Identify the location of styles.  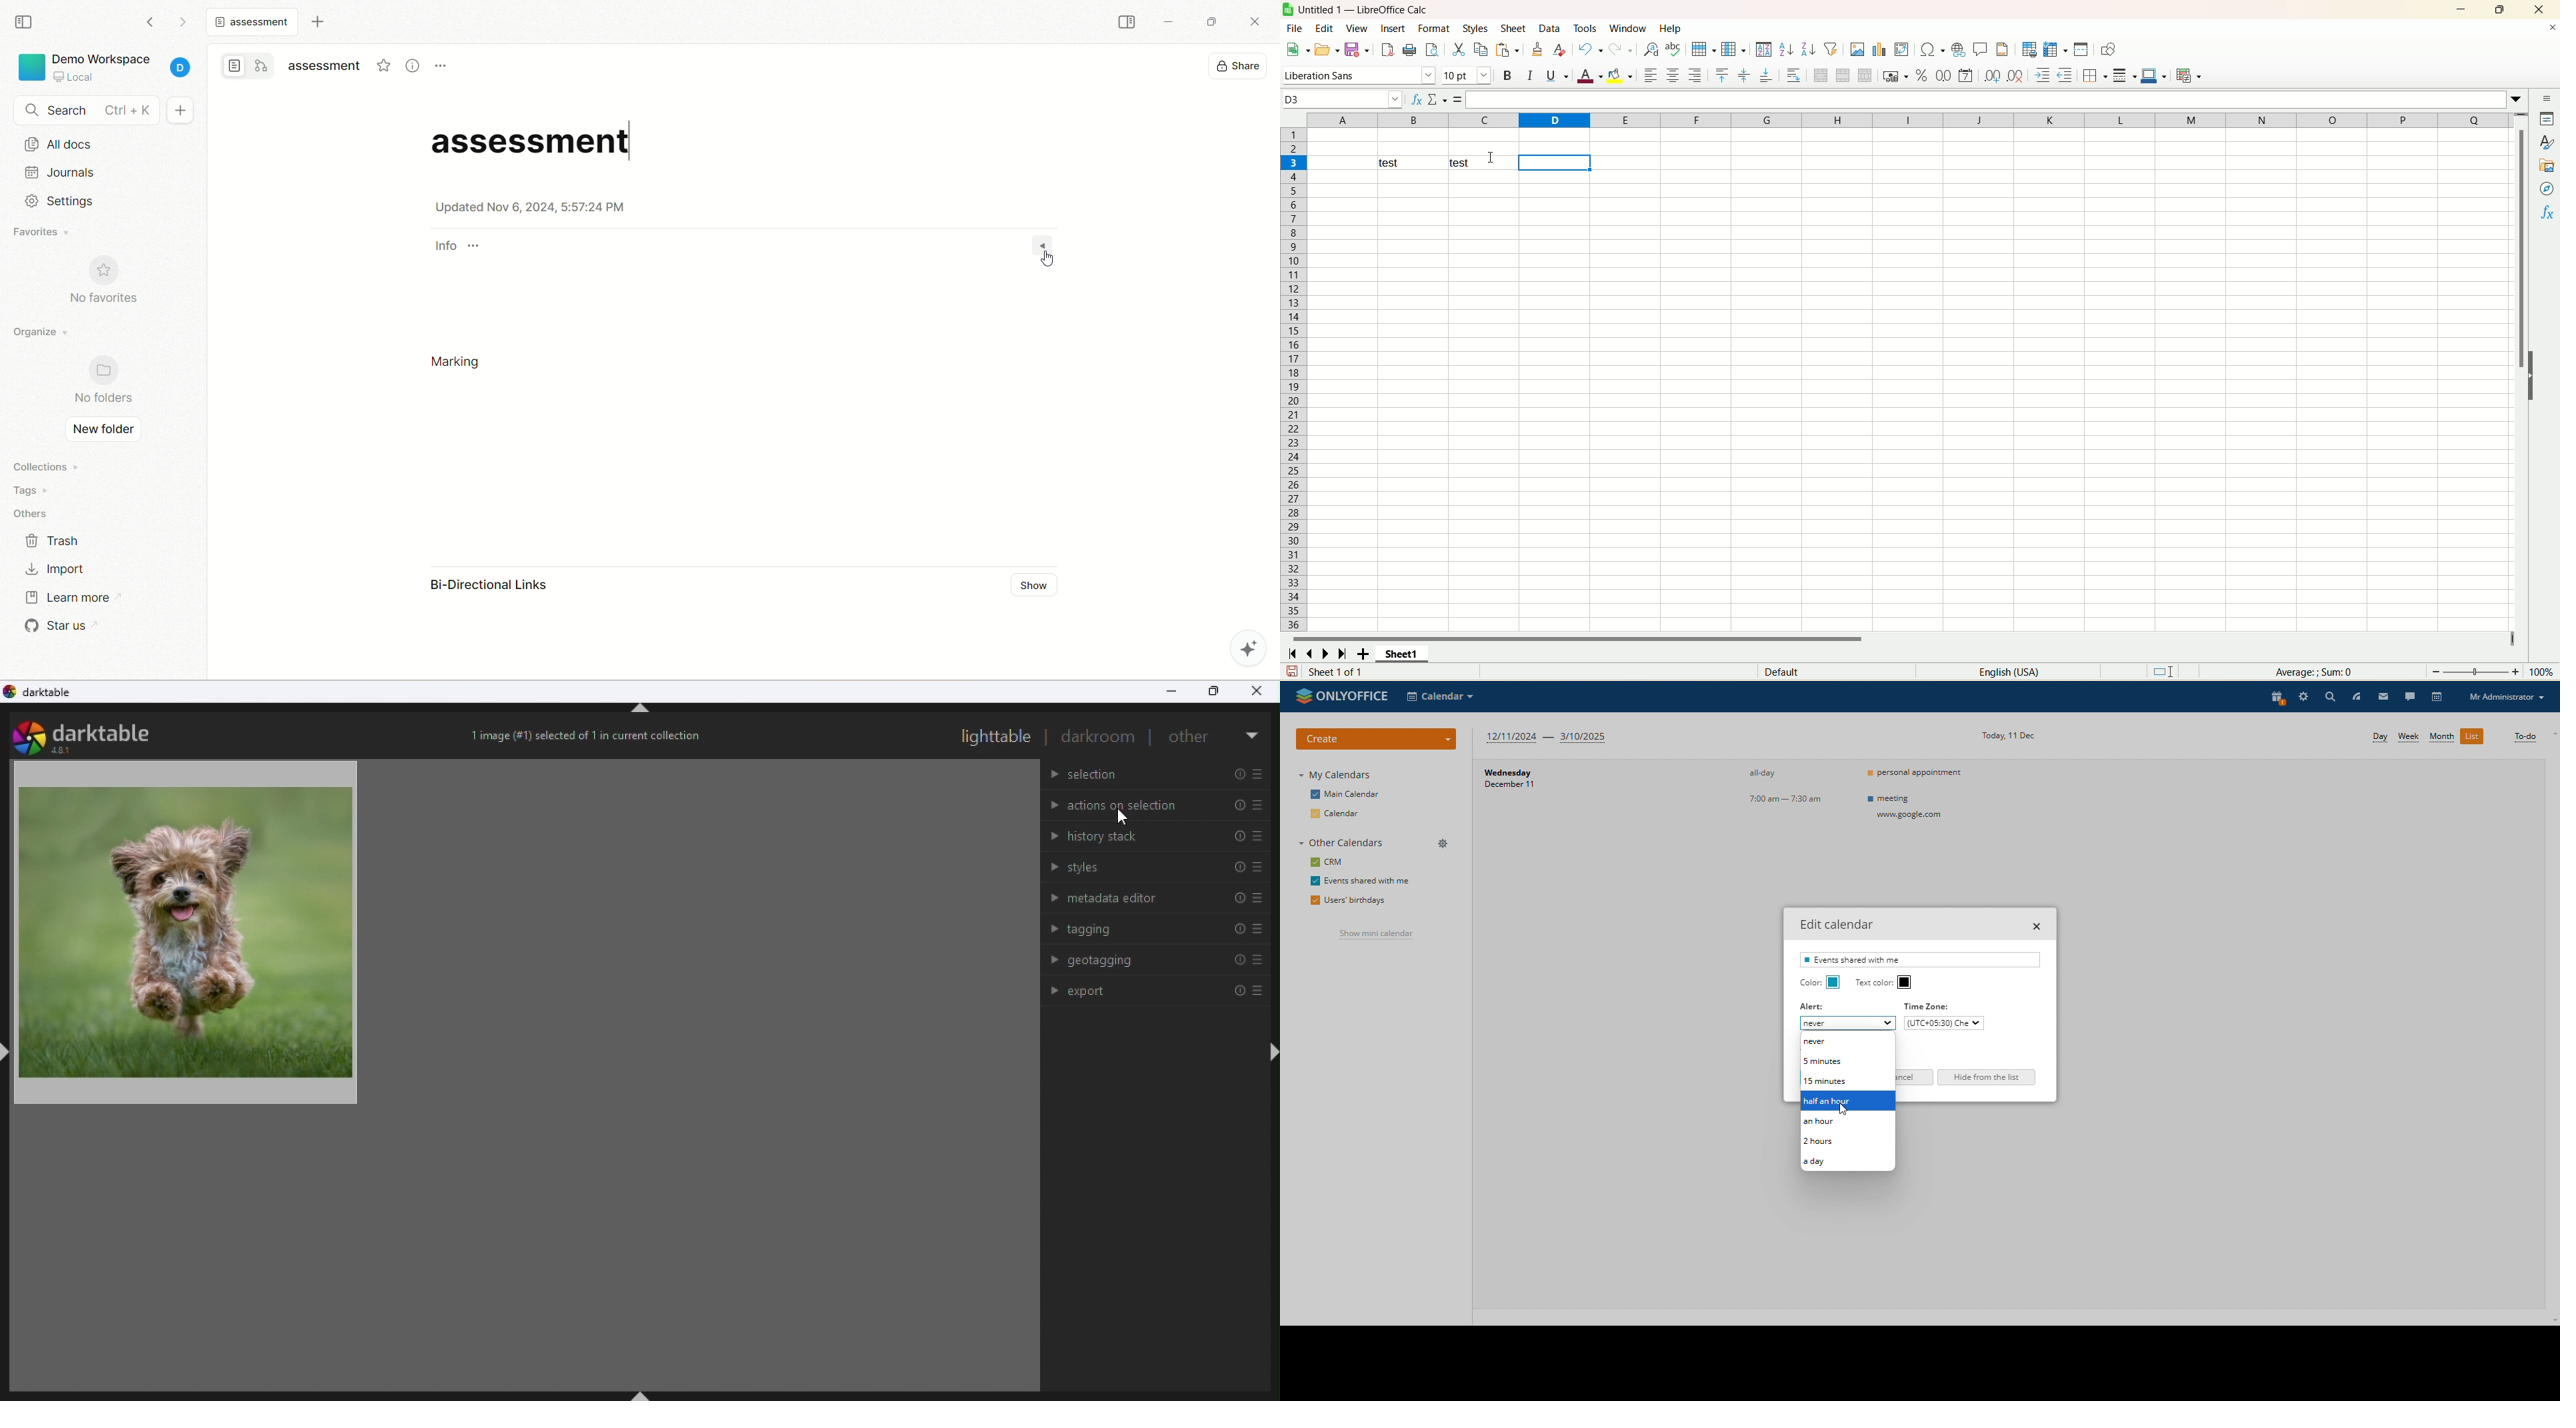
(1477, 28).